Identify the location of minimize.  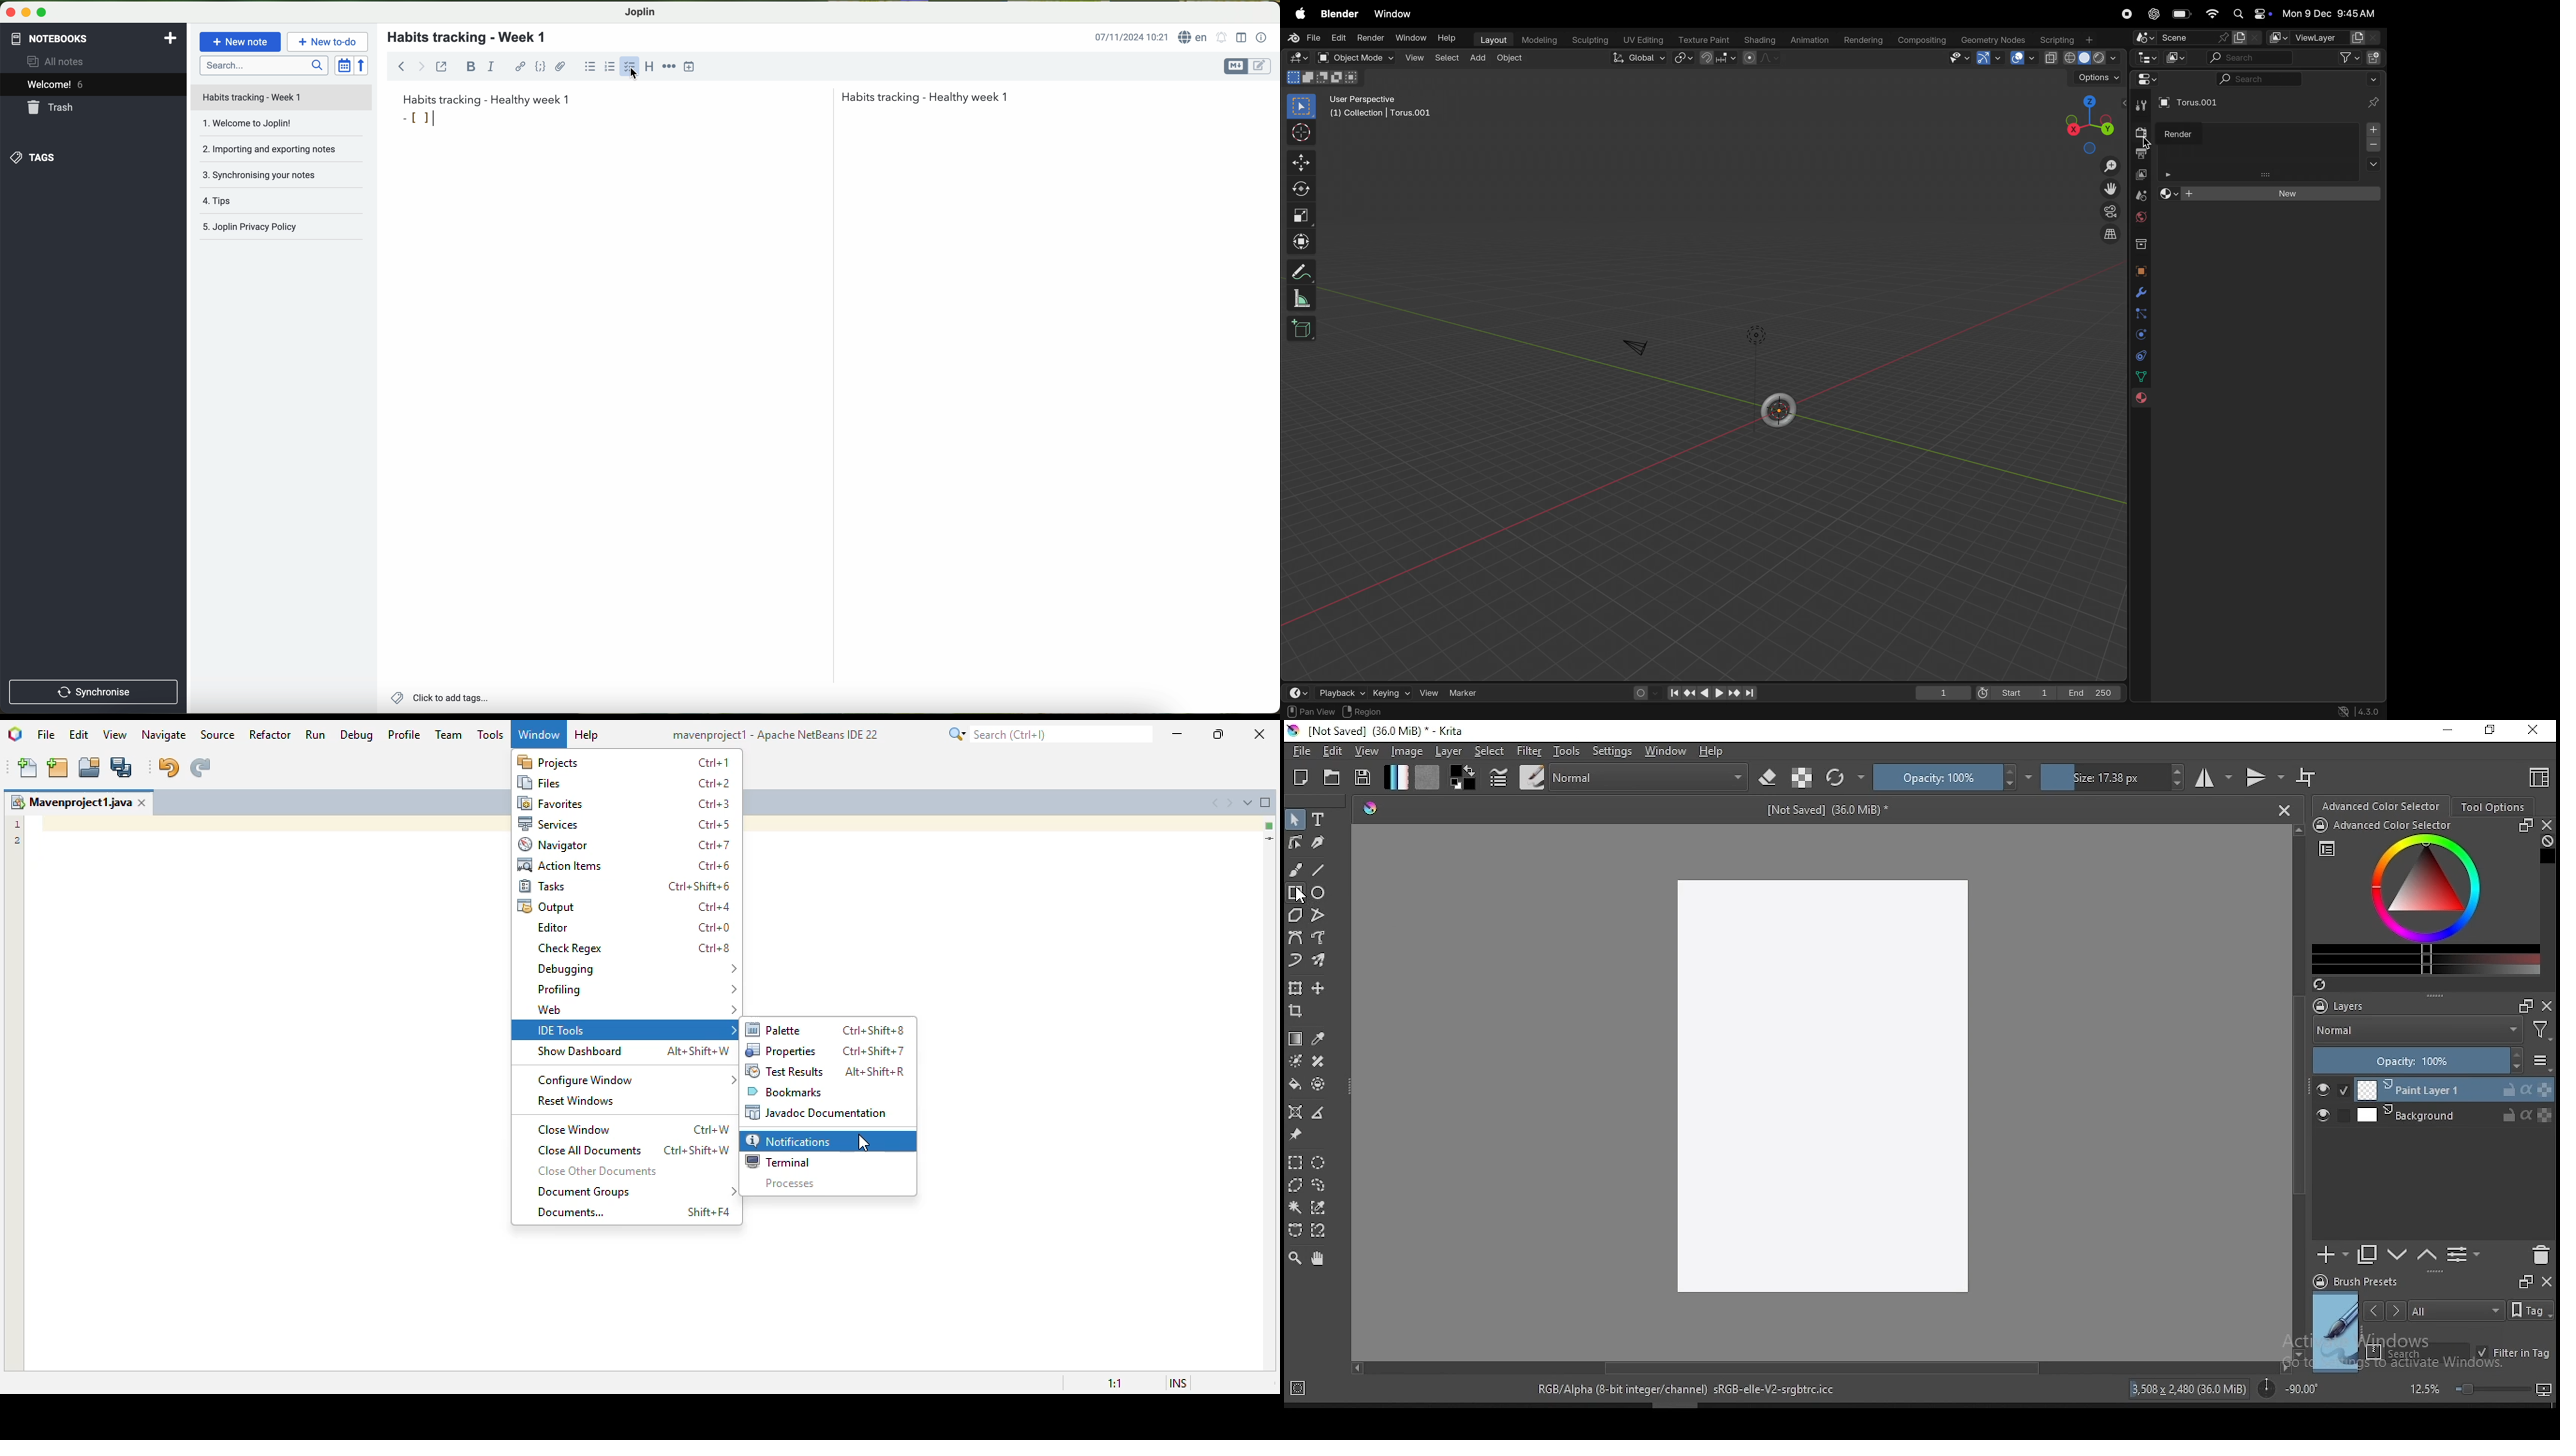
(24, 11).